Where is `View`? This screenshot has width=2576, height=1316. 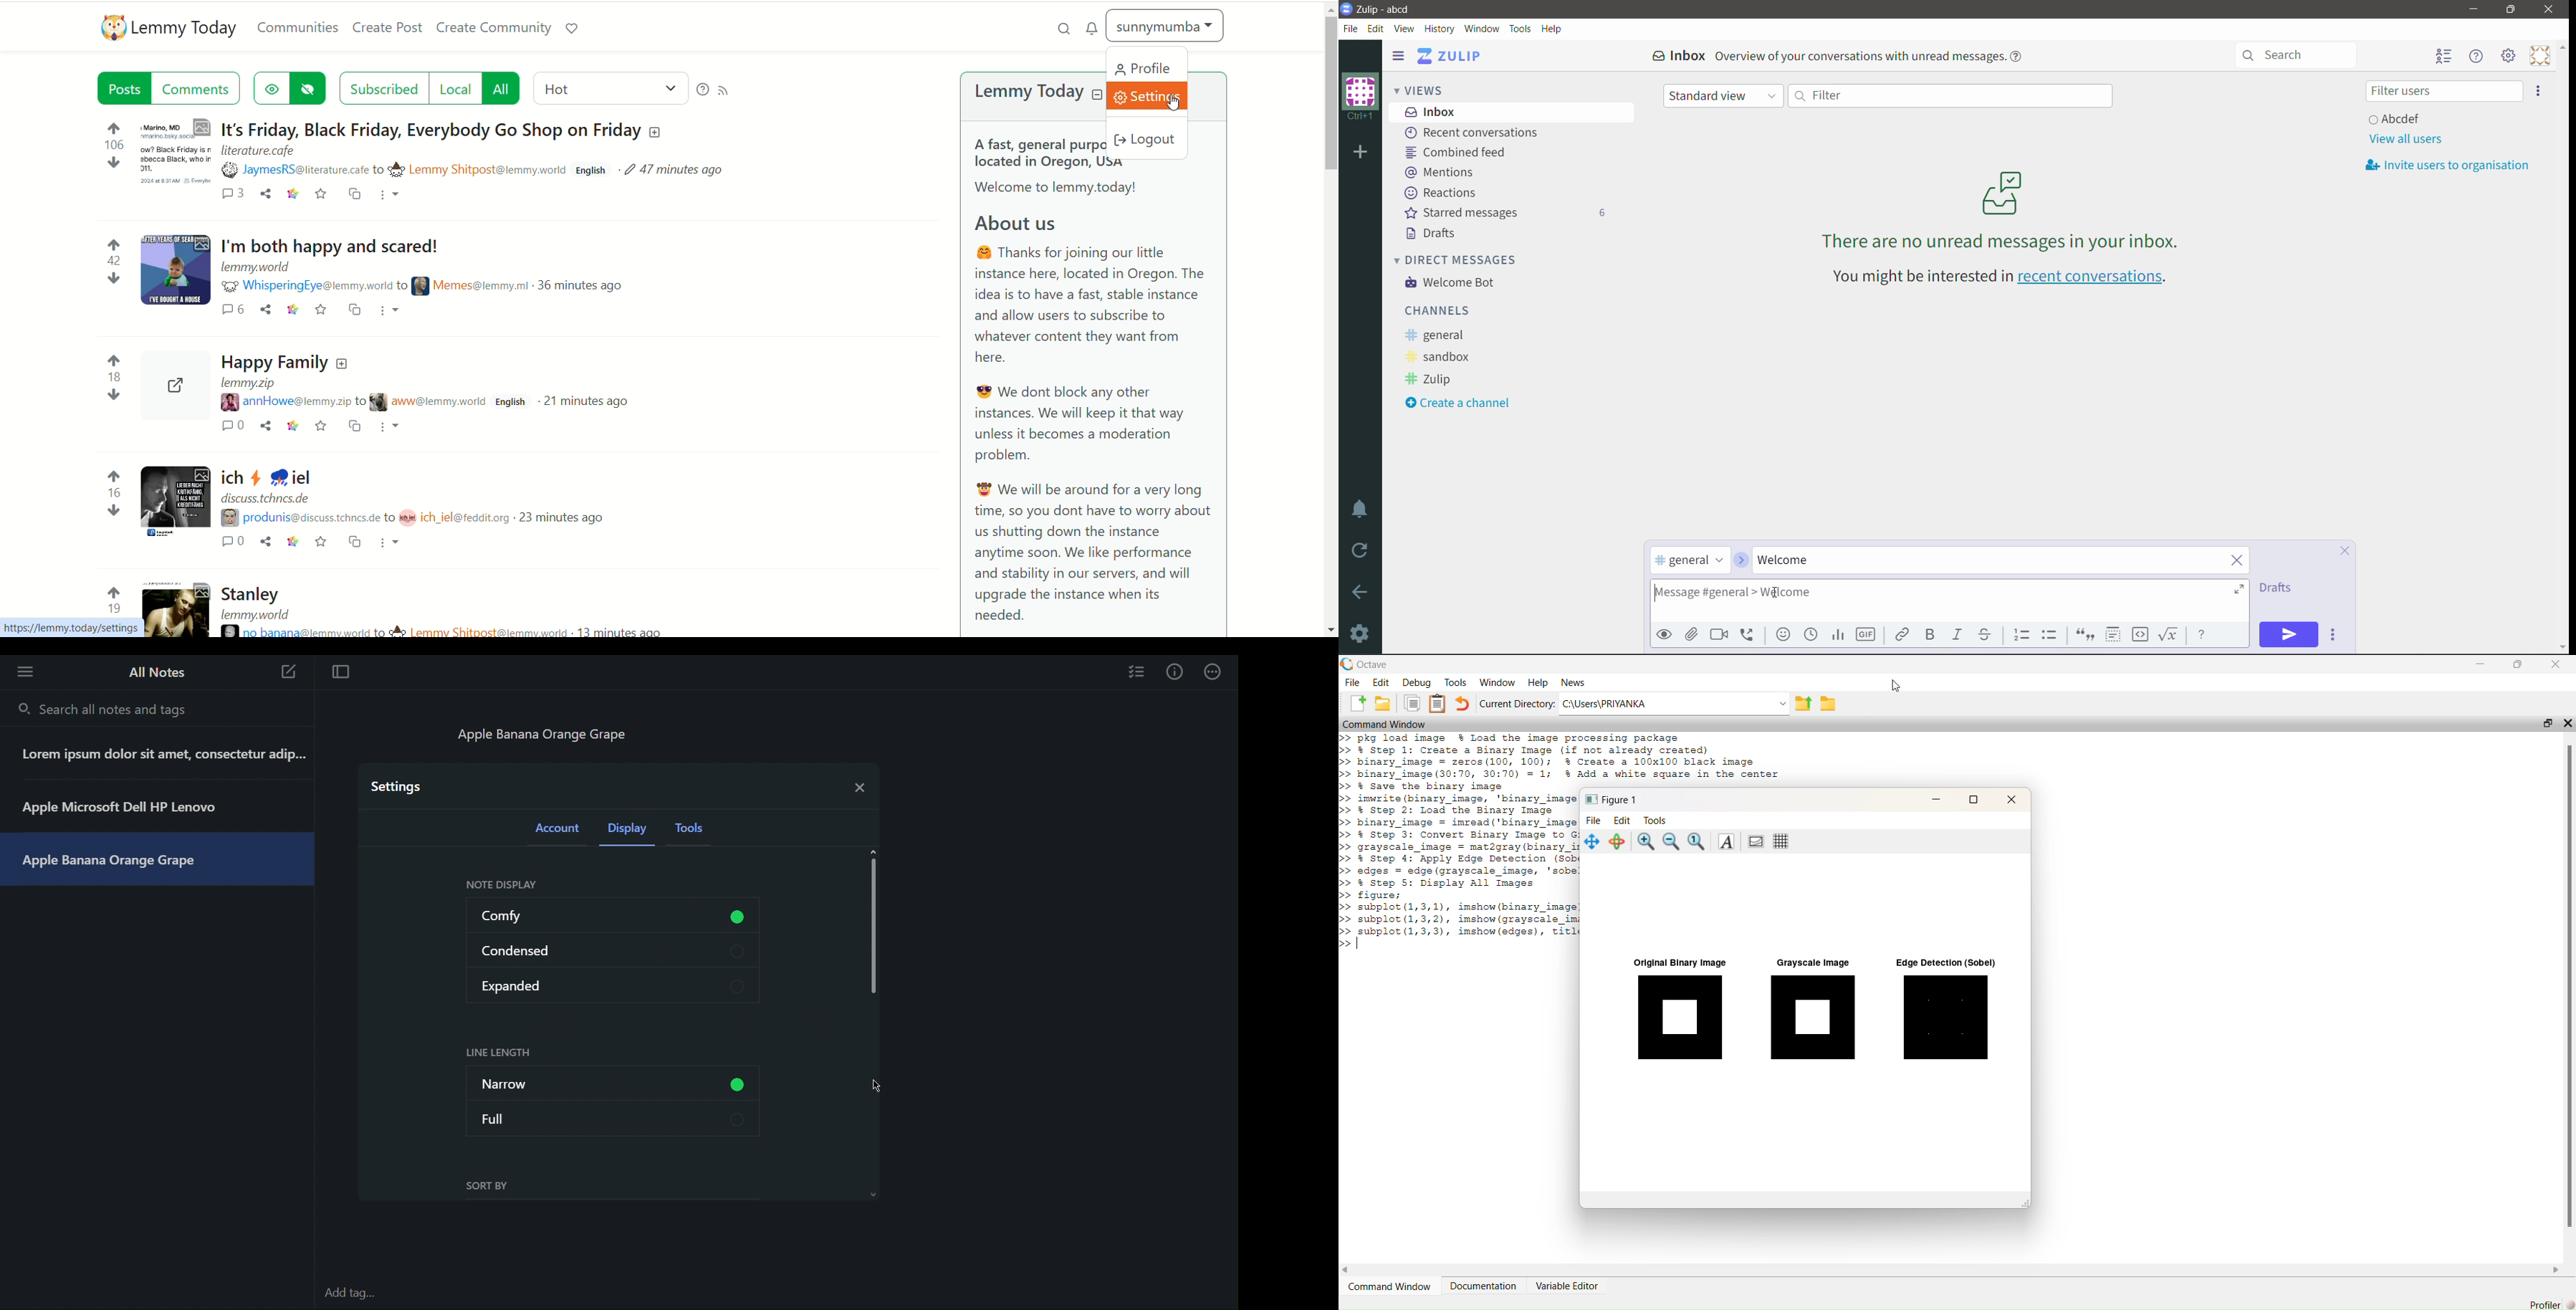
View is located at coordinates (1405, 29).